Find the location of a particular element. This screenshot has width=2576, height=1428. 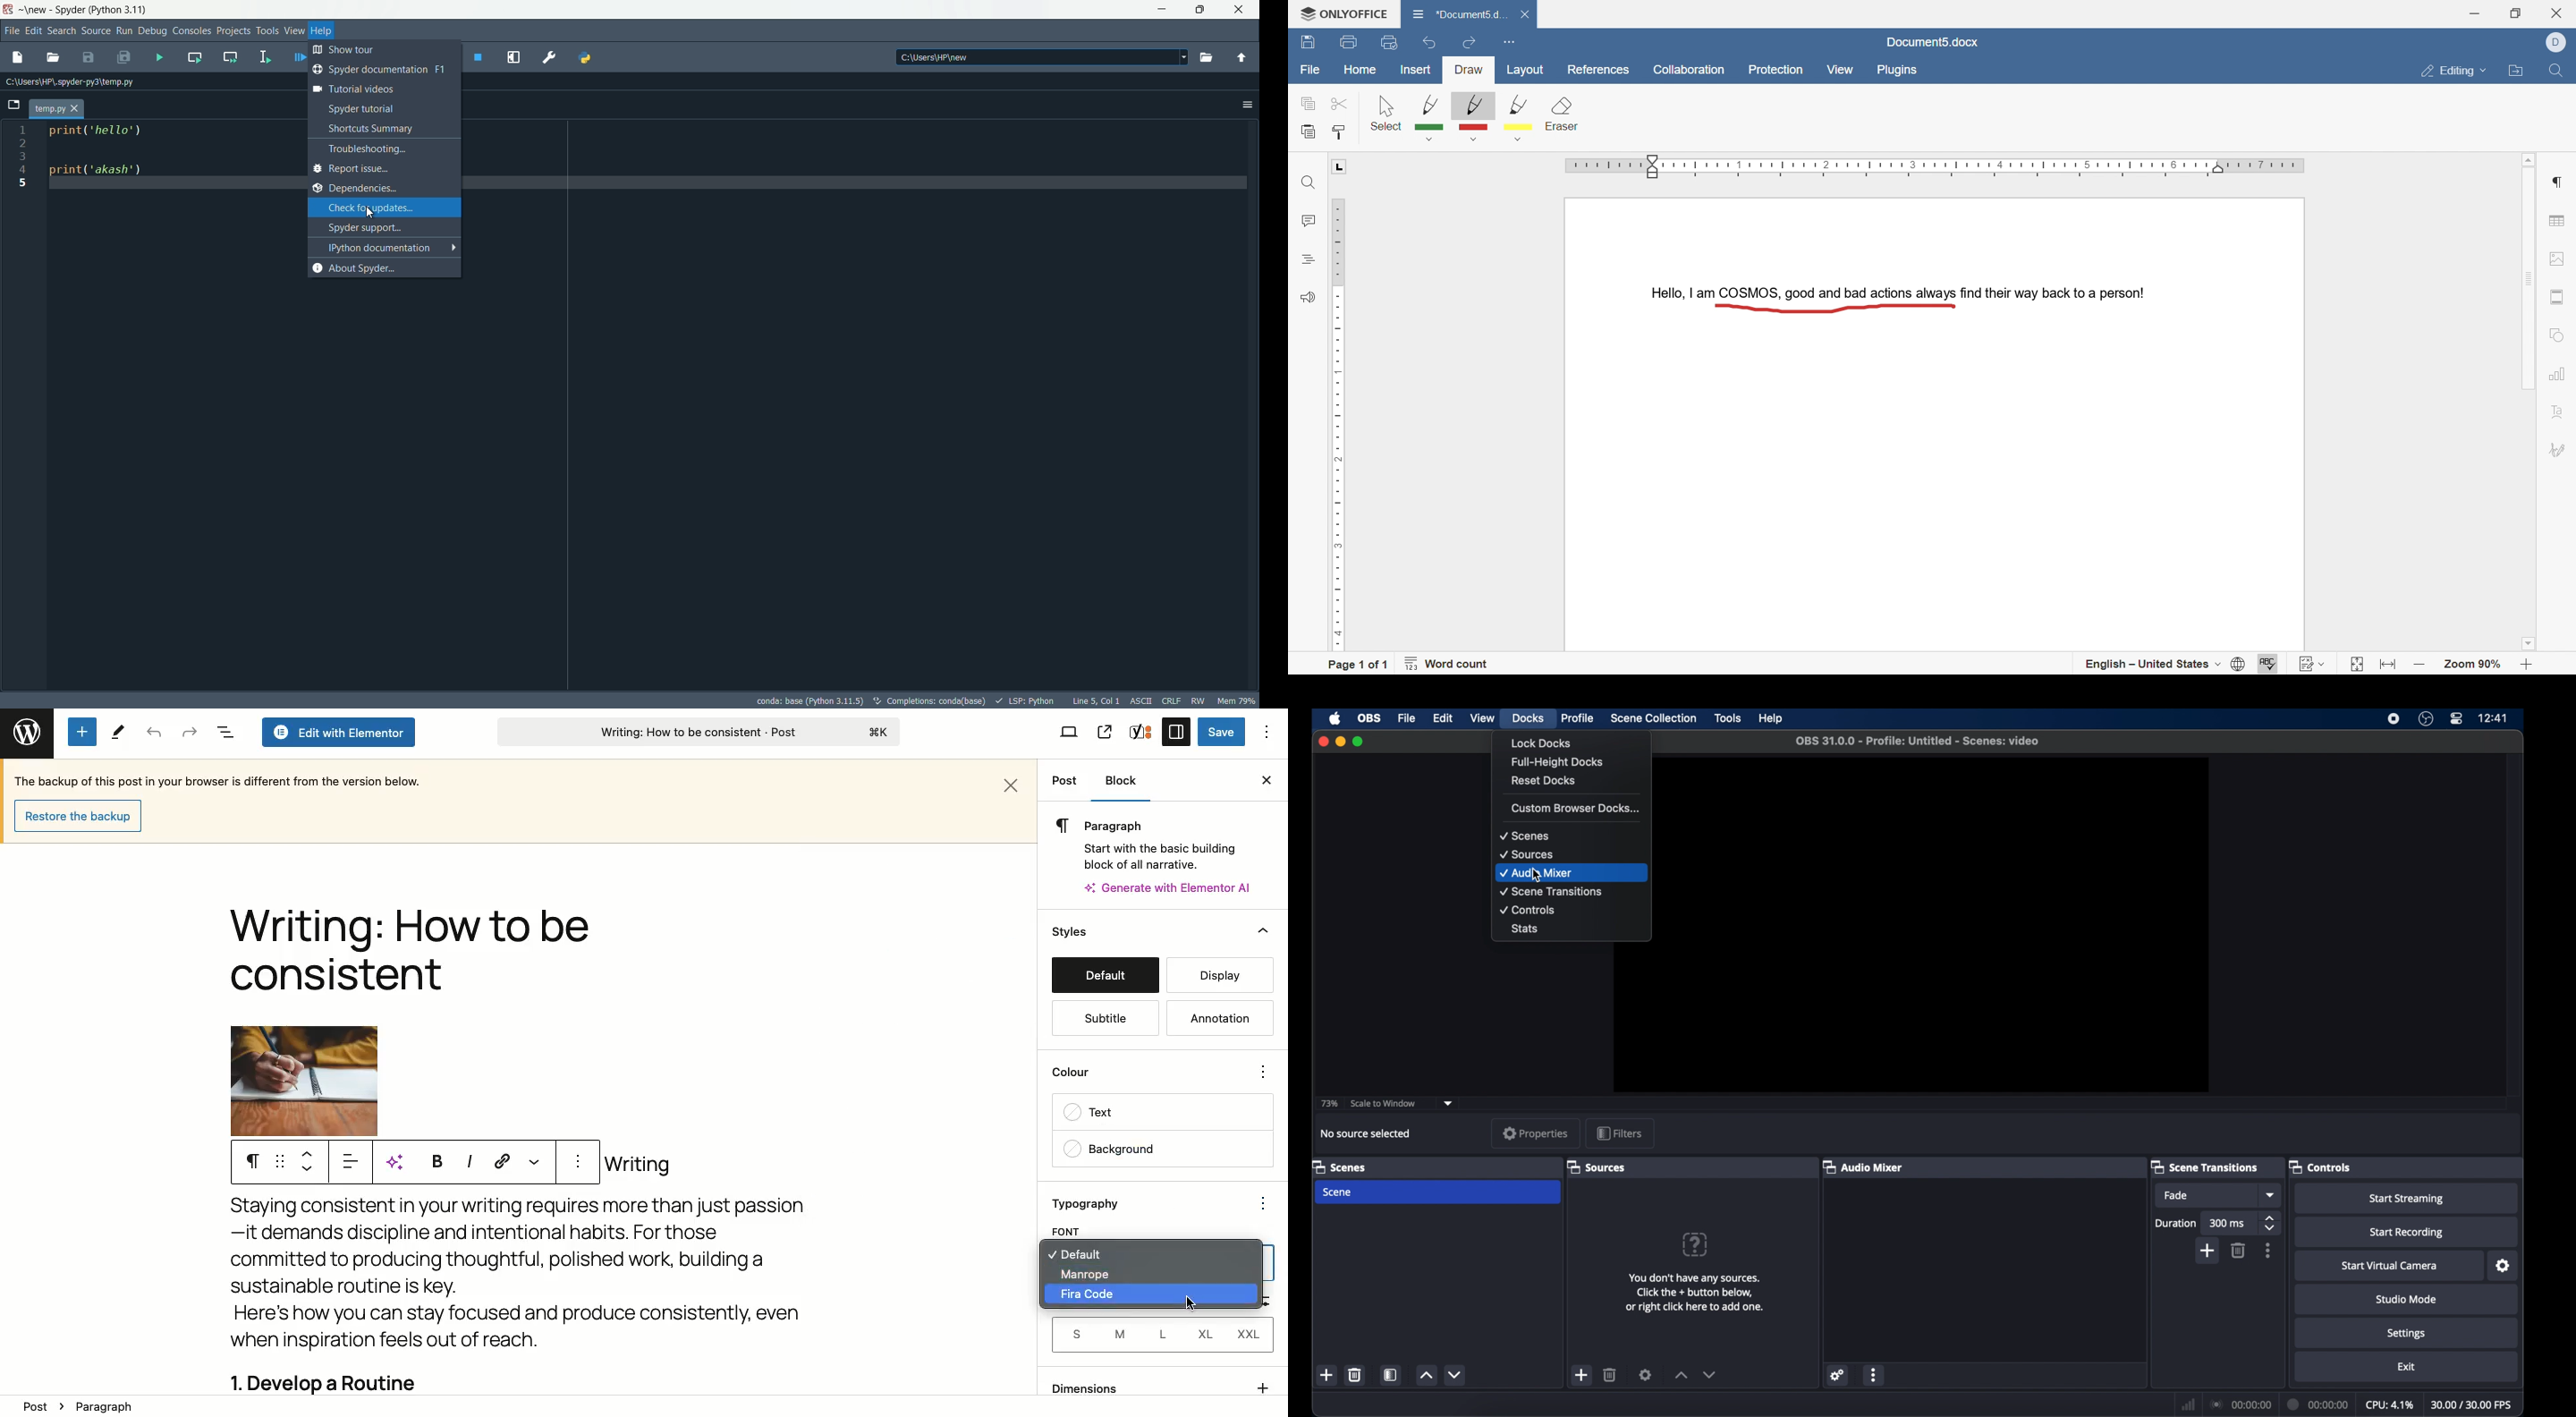

delete is located at coordinates (2239, 1250).